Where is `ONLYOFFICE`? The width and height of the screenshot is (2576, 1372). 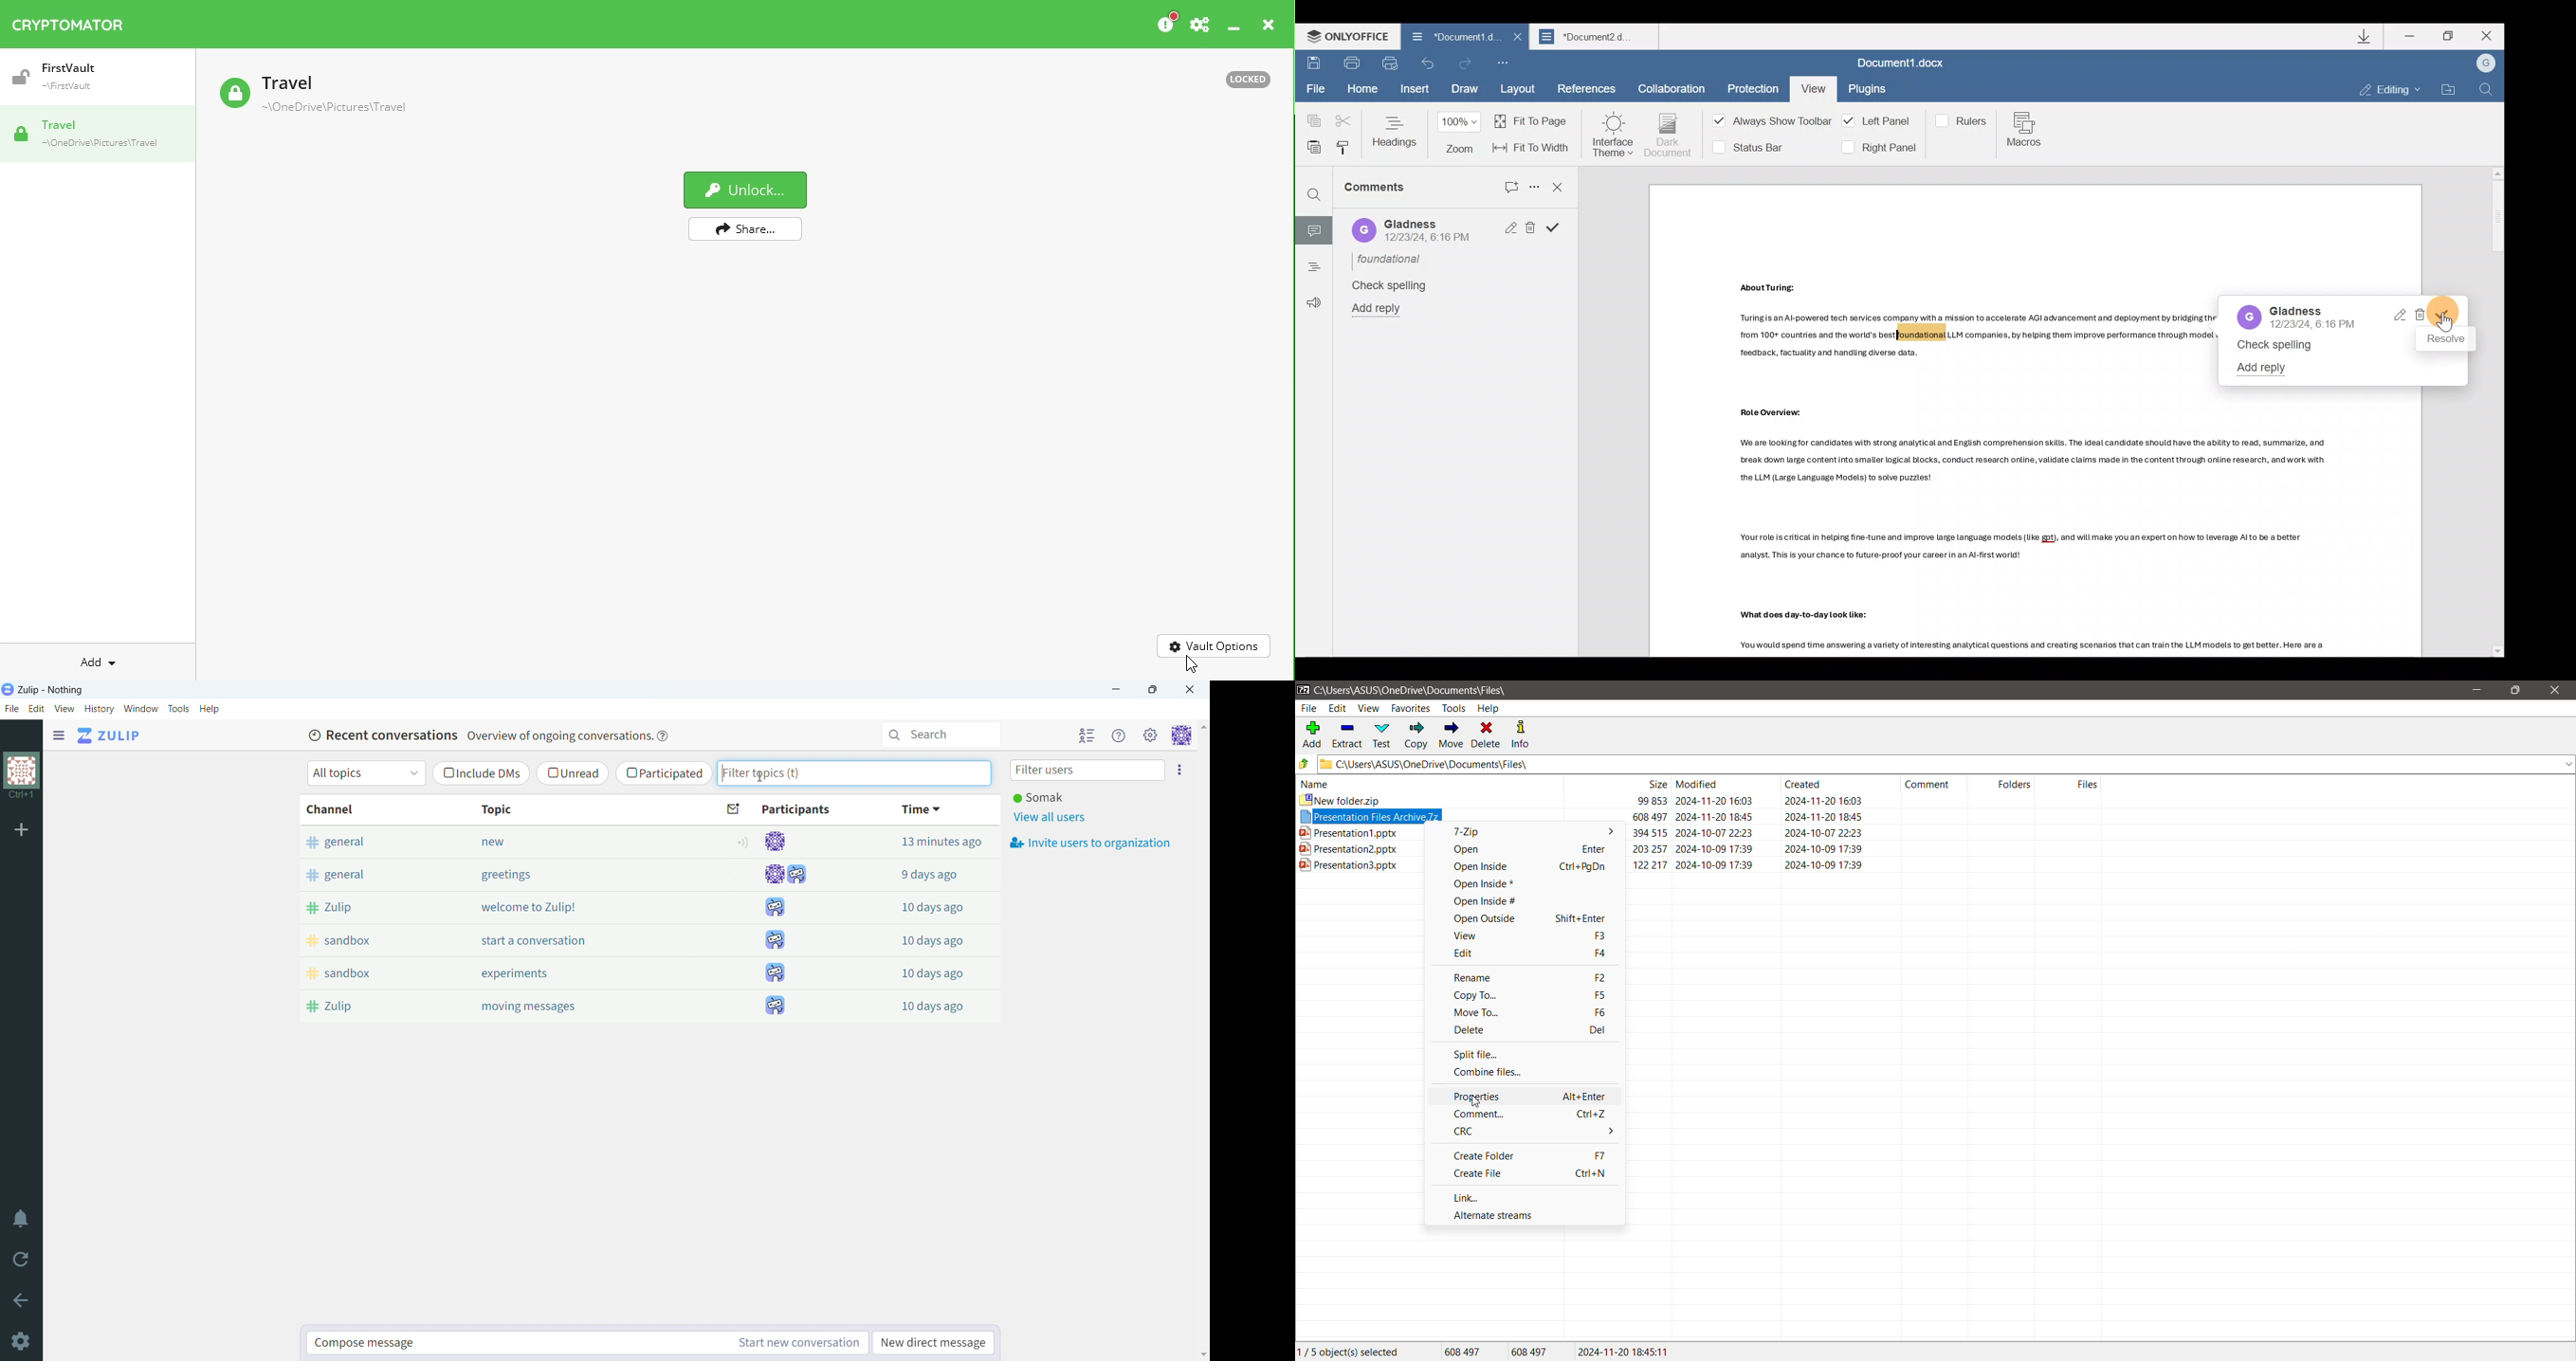 ONLYOFFICE is located at coordinates (1344, 37).